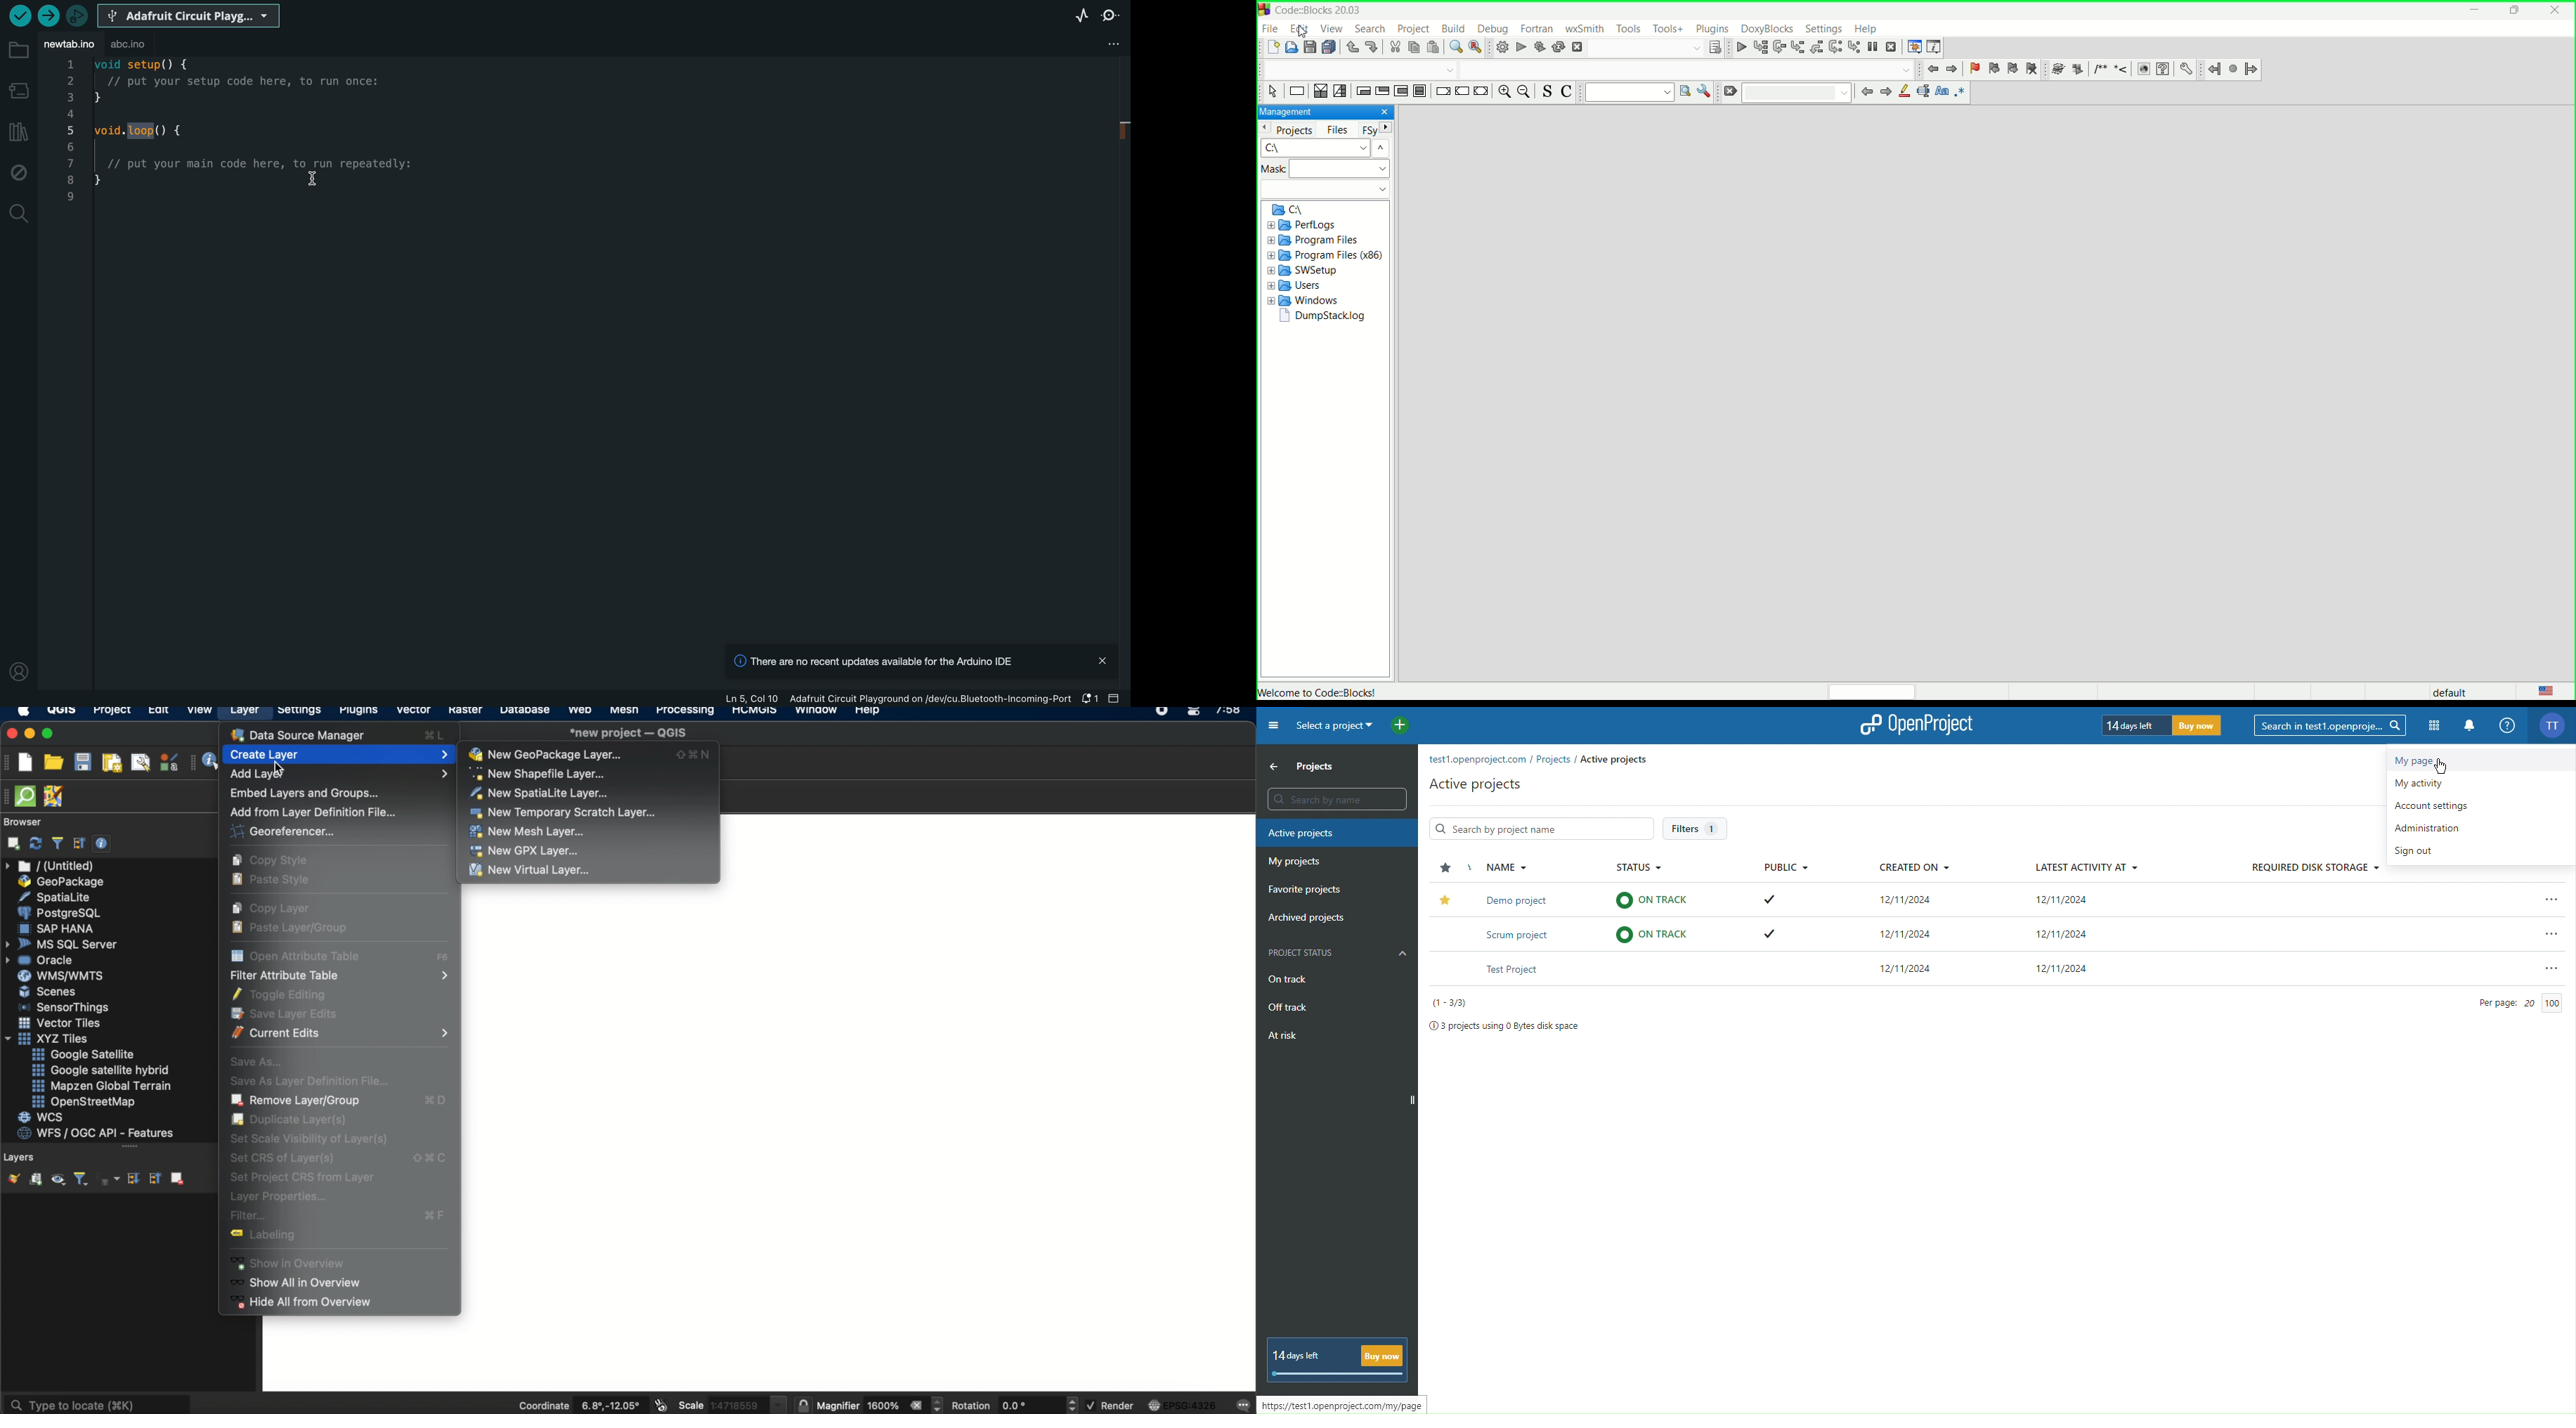 Image resolution: width=2576 pixels, height=1428 pixels. Describe the element at coordinates (1371, 49) in the screenshot. I see `redo` at that location.